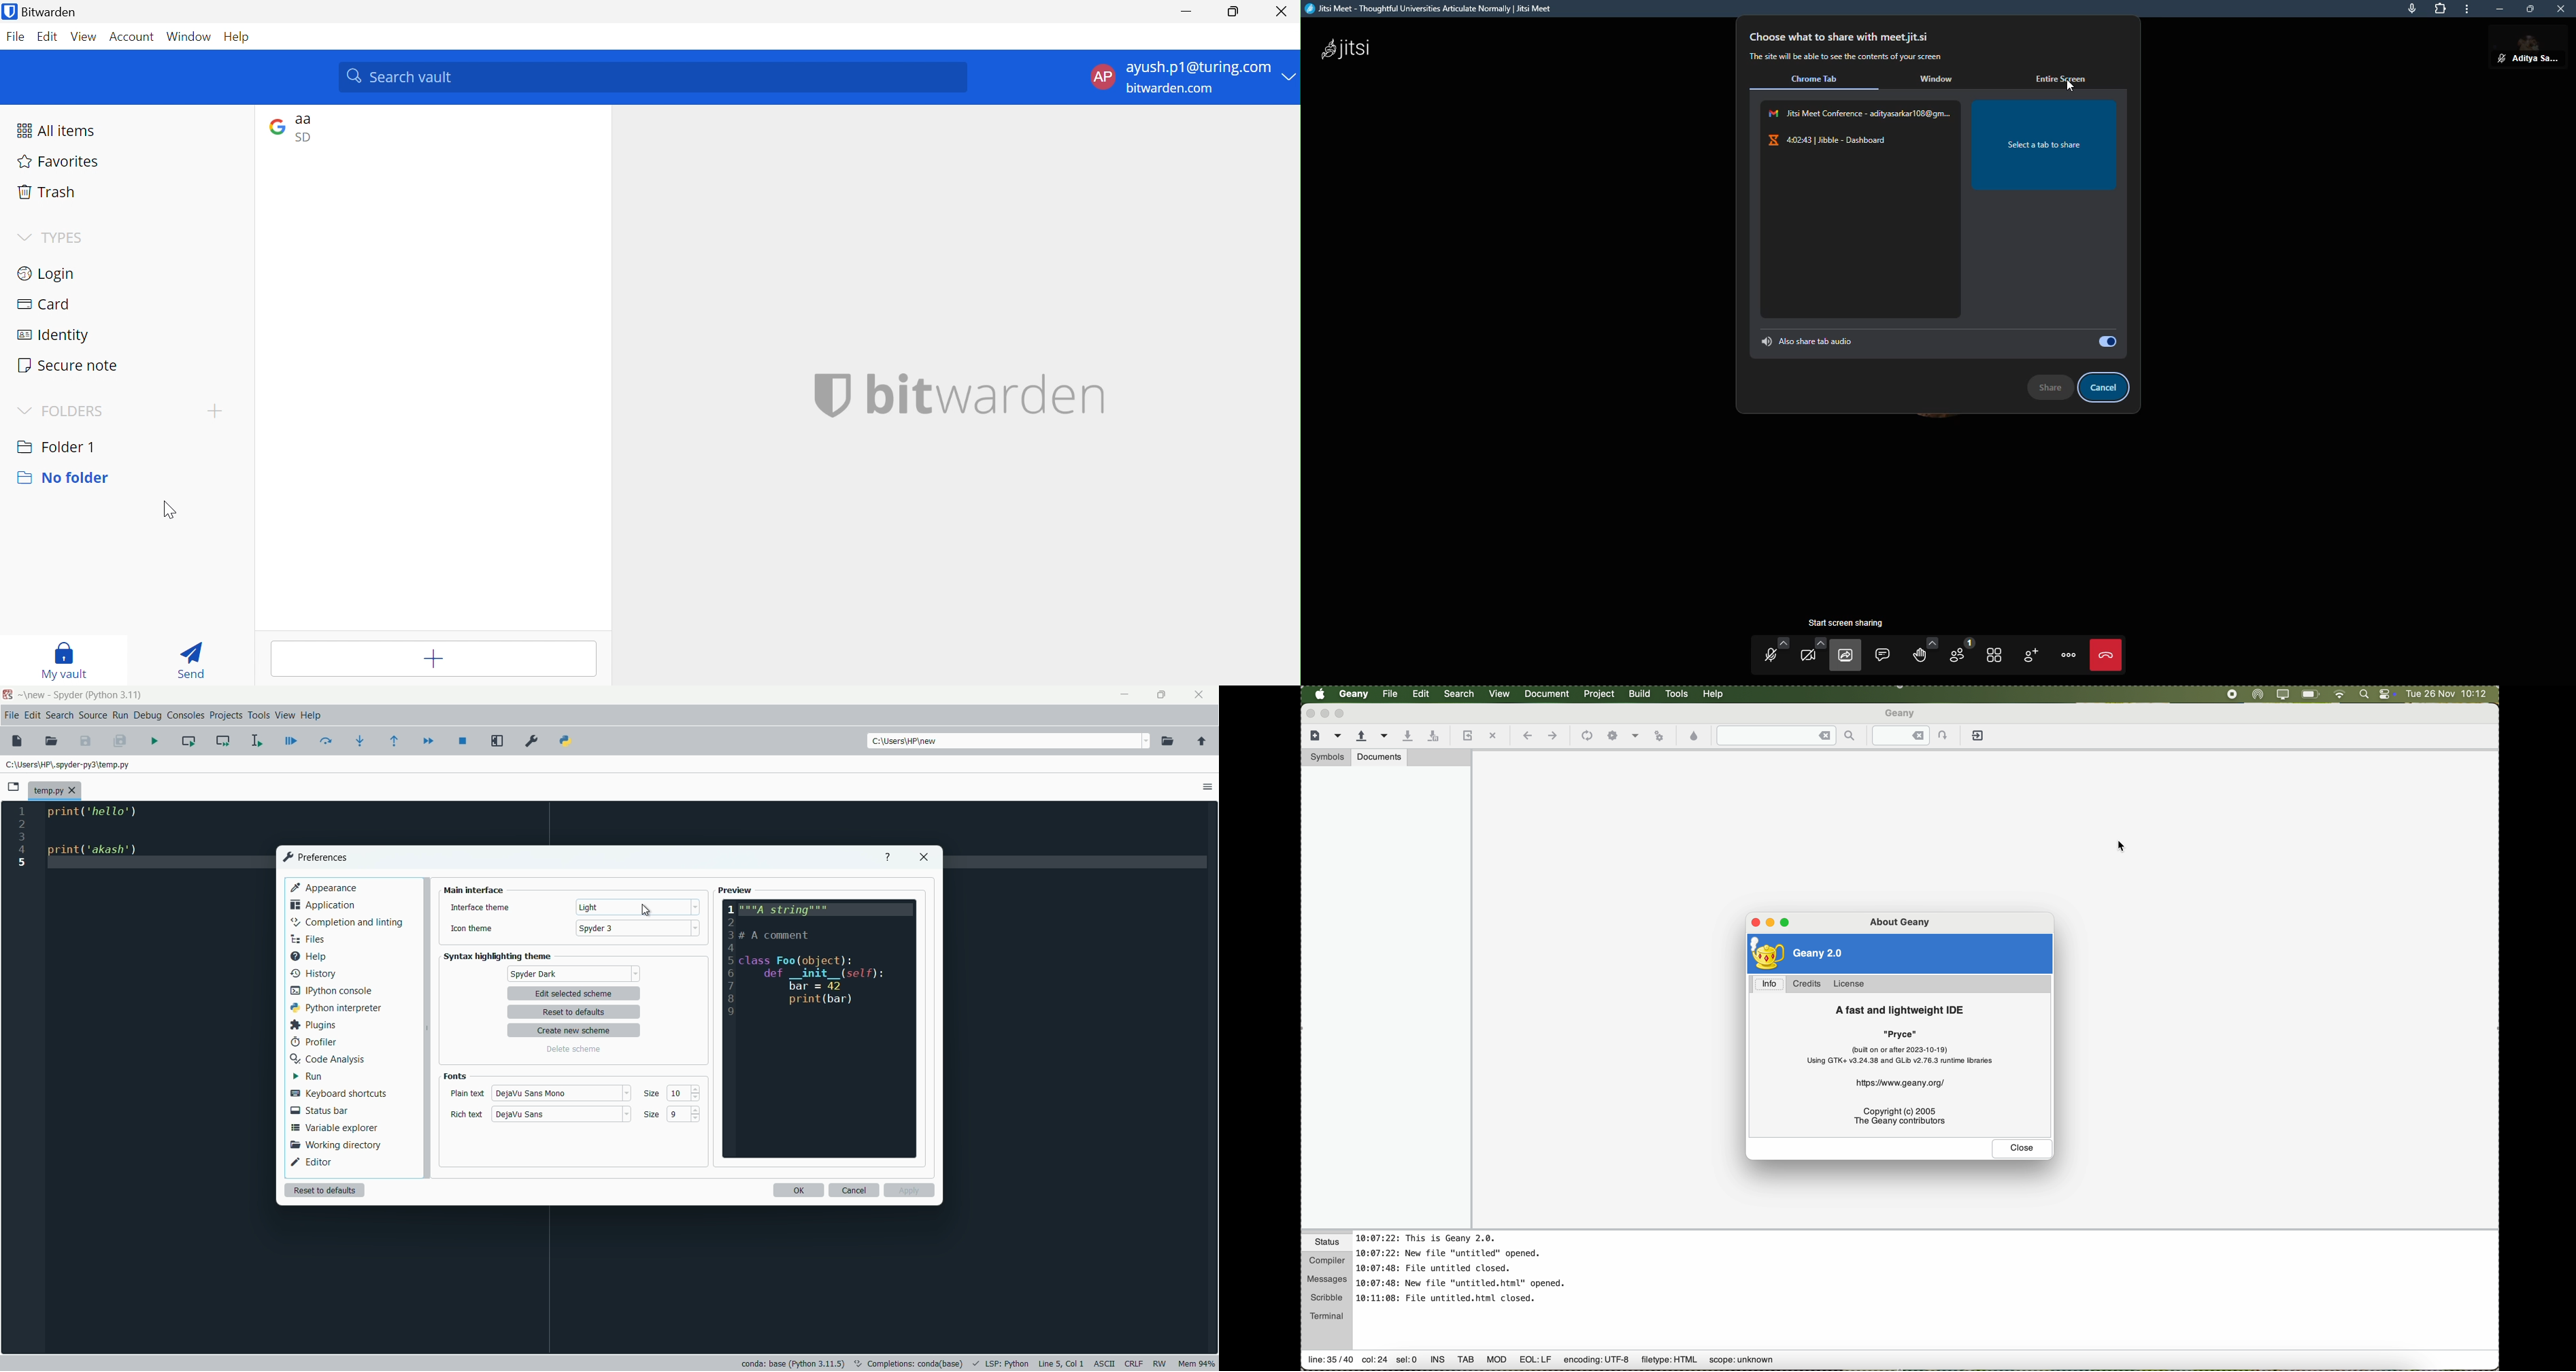 The width and height of the screenshot is (2576, 1372). I want to click on file eol status, so click(1133, 1364).